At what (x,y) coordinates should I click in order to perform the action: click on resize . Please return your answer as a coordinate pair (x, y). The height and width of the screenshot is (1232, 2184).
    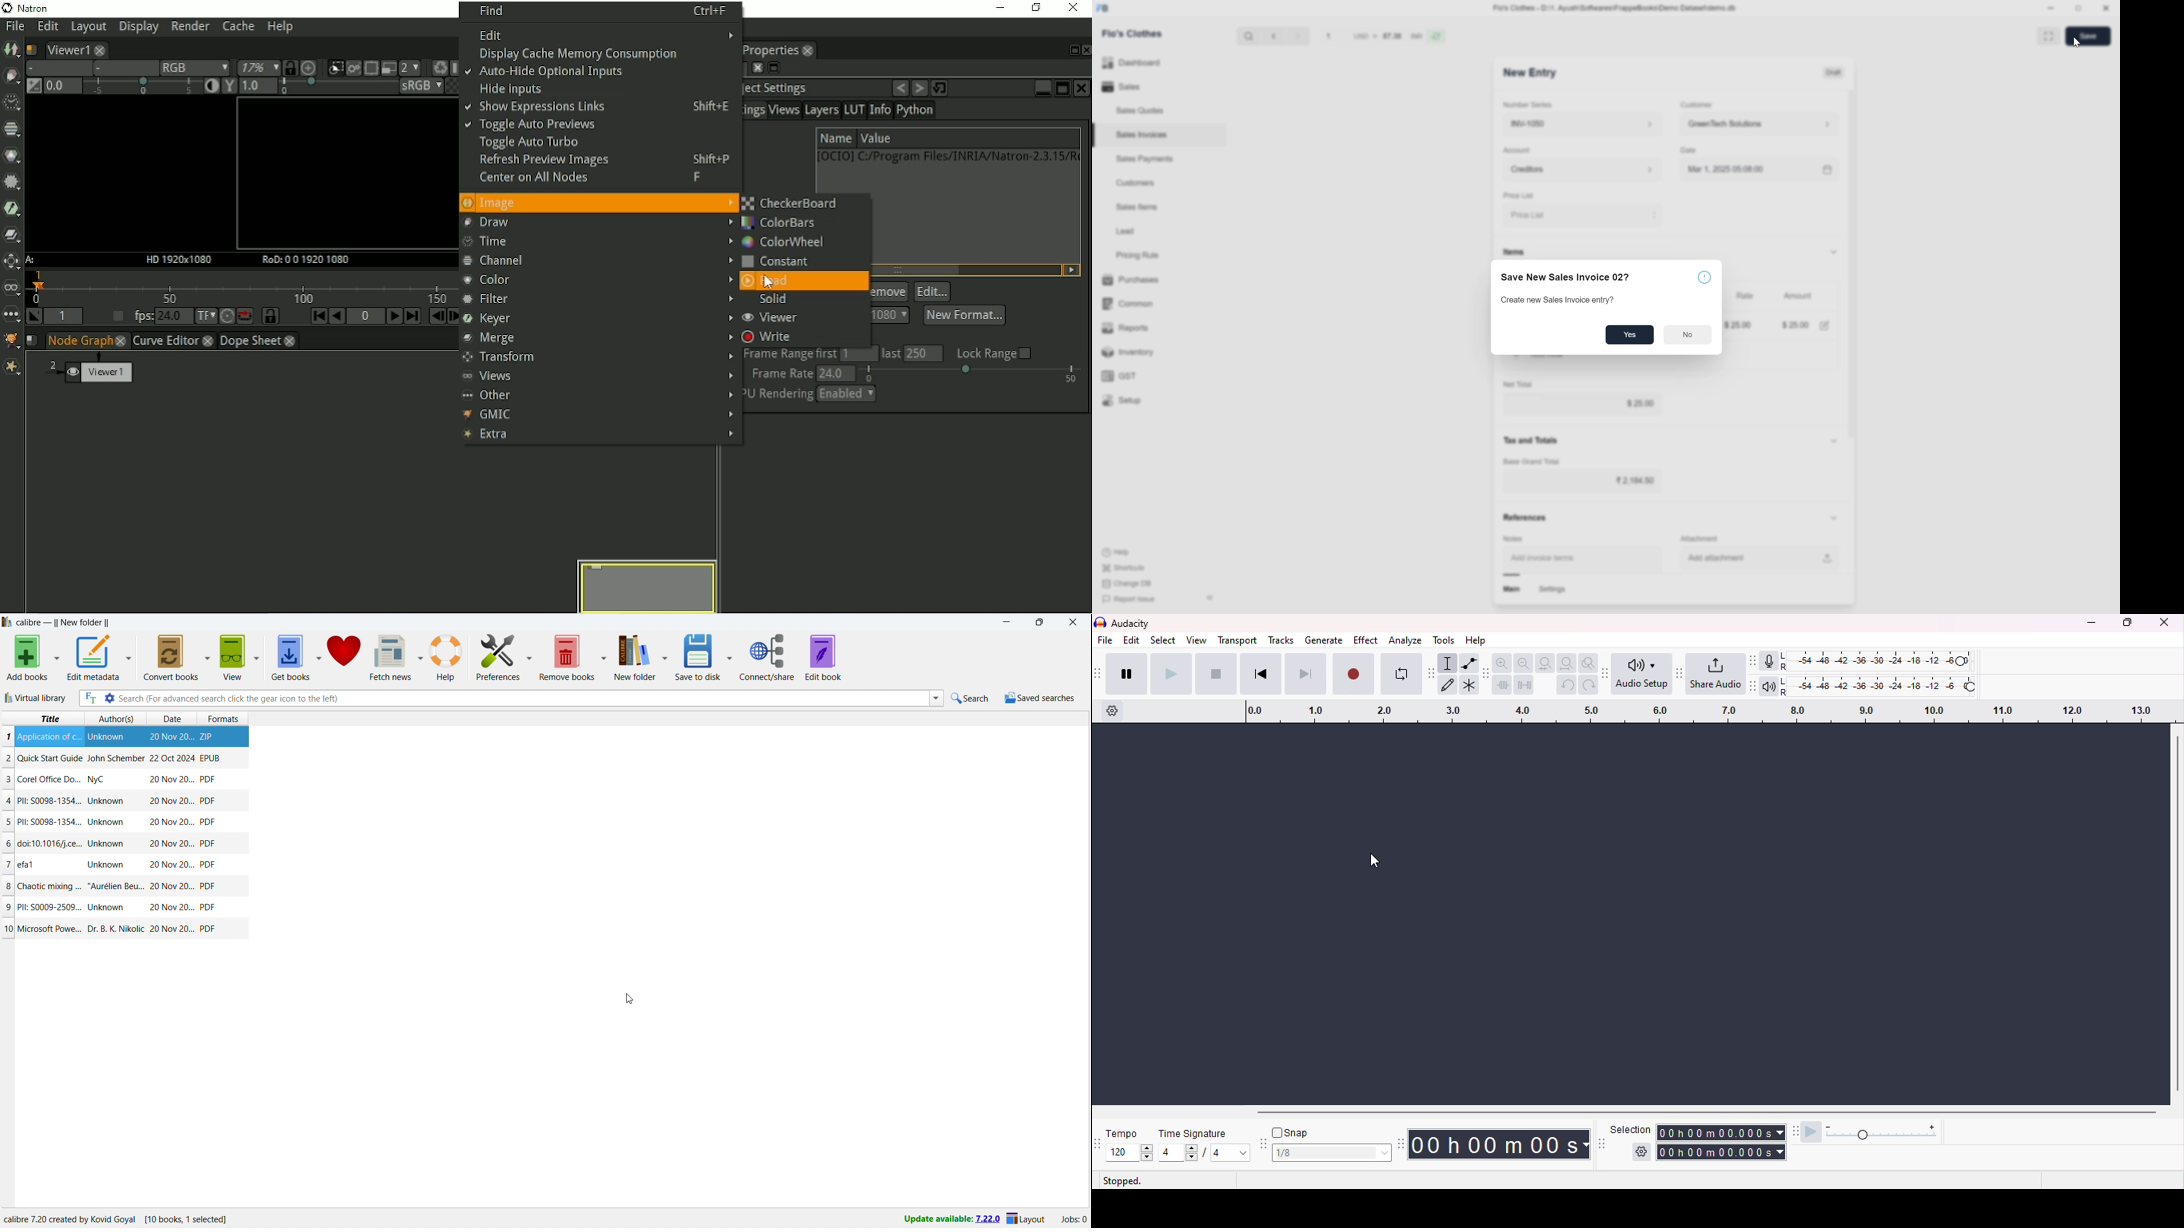
    Looking at the image, I should click on (2083, 10).